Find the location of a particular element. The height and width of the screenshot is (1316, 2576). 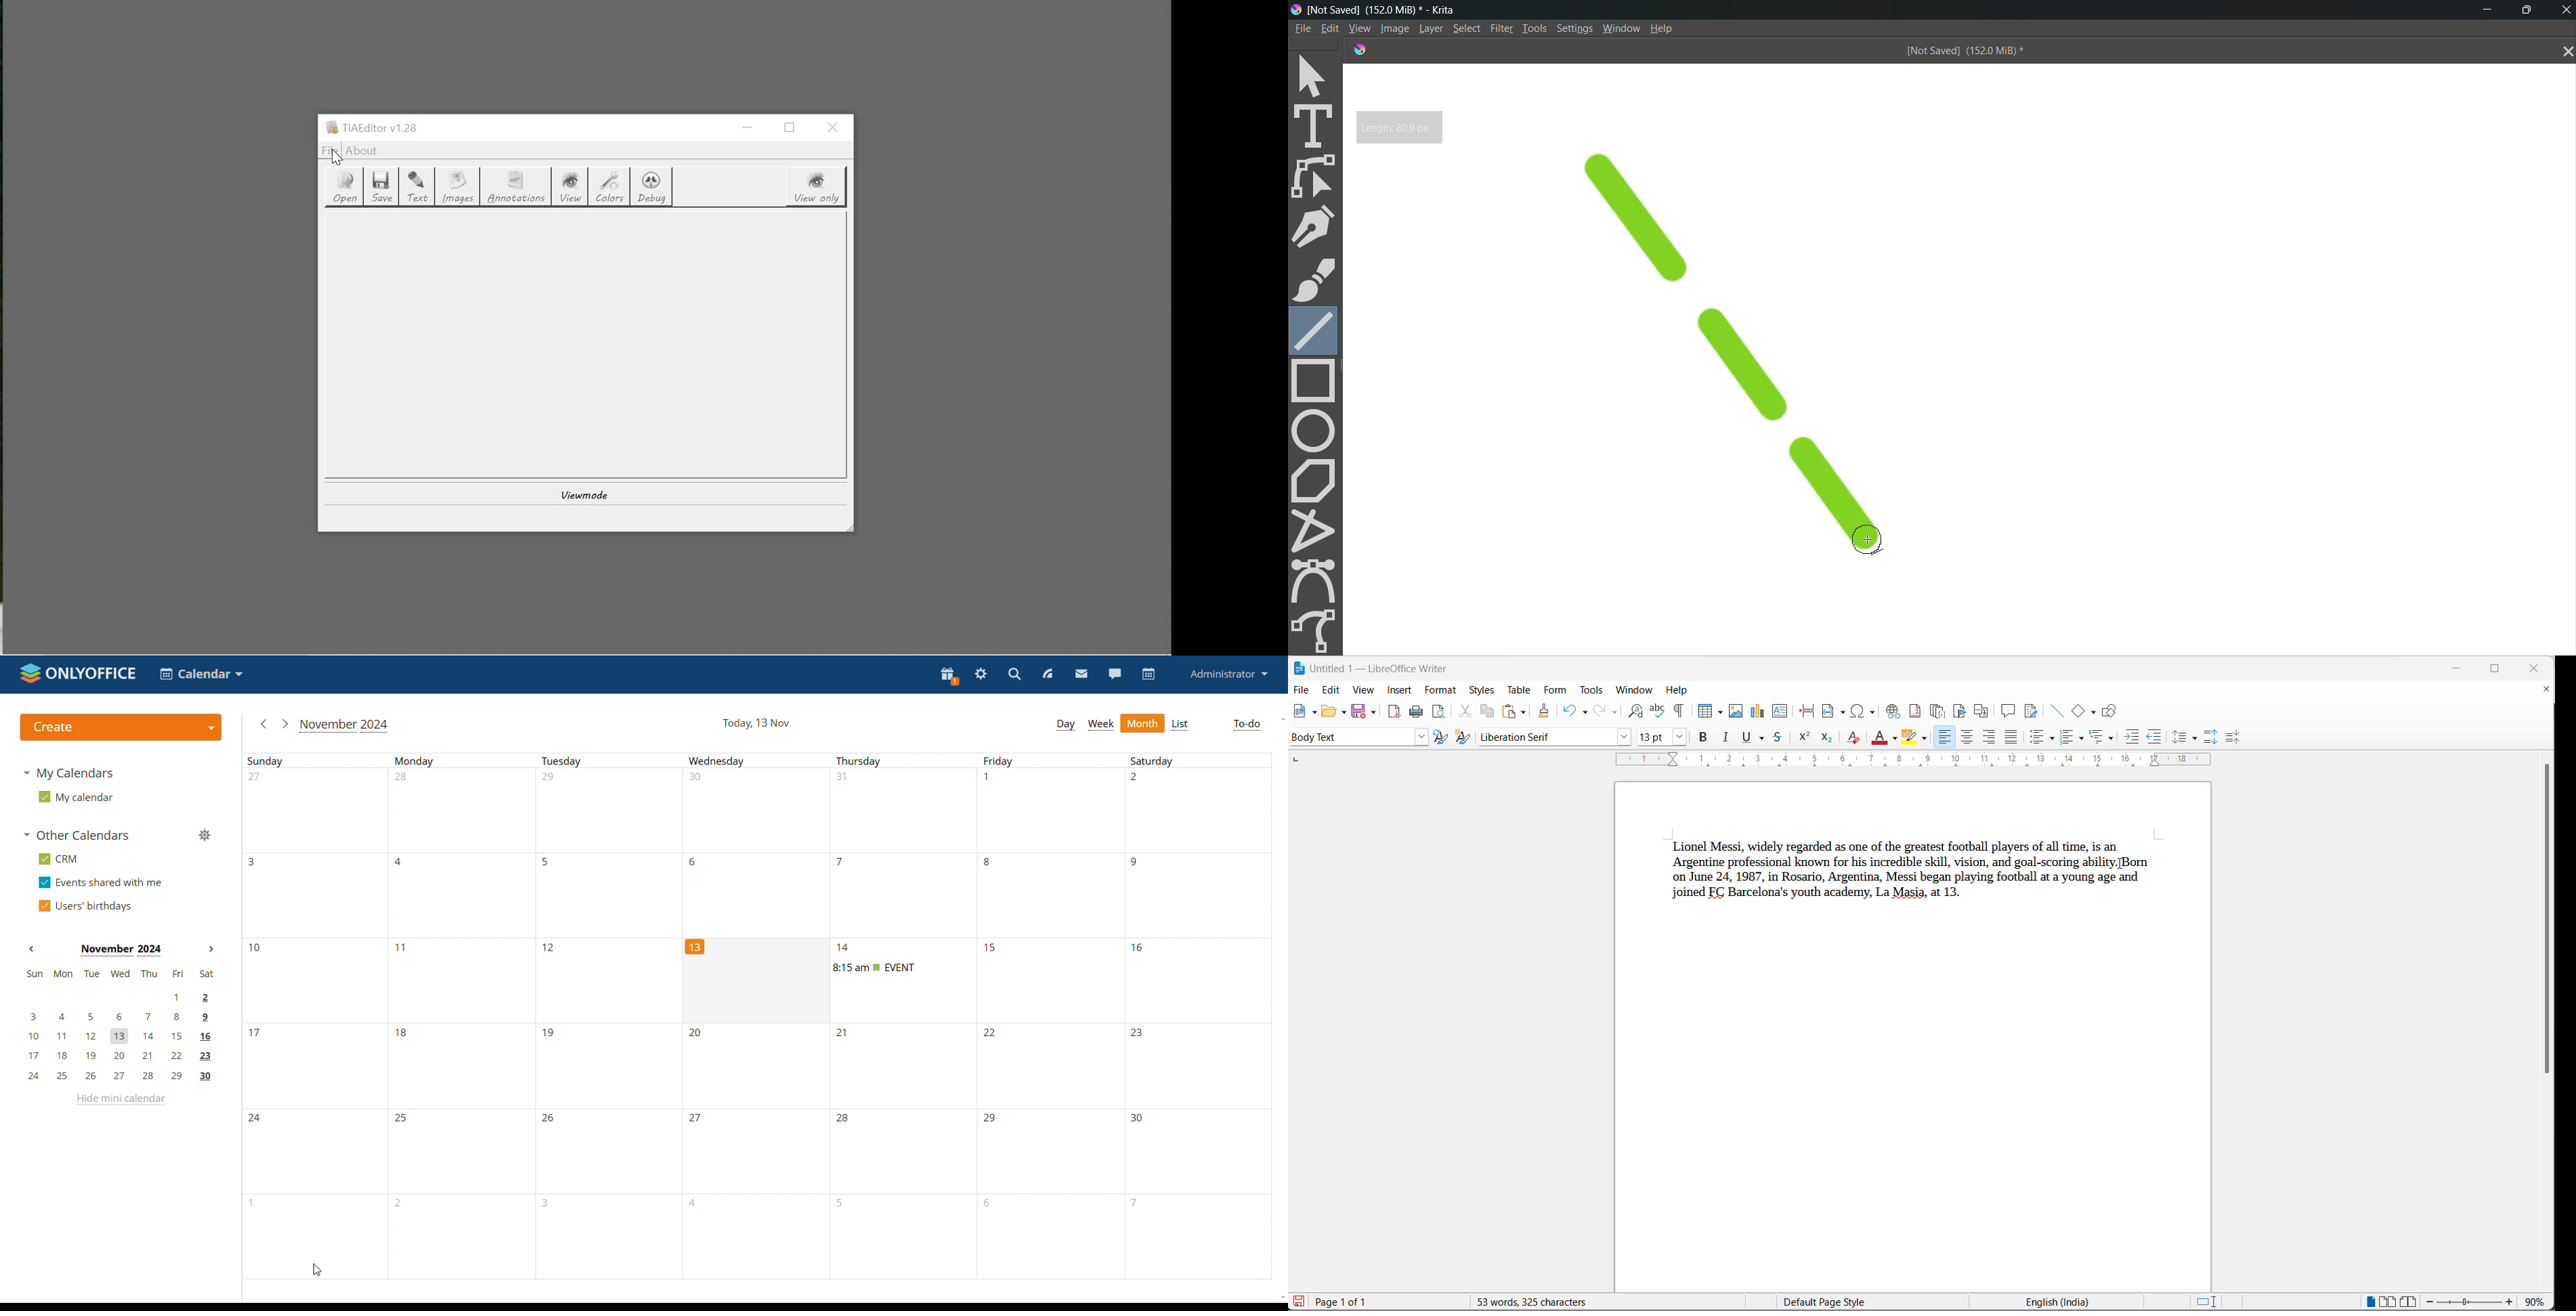

show track changes function is located at coordinates (2031, 711).